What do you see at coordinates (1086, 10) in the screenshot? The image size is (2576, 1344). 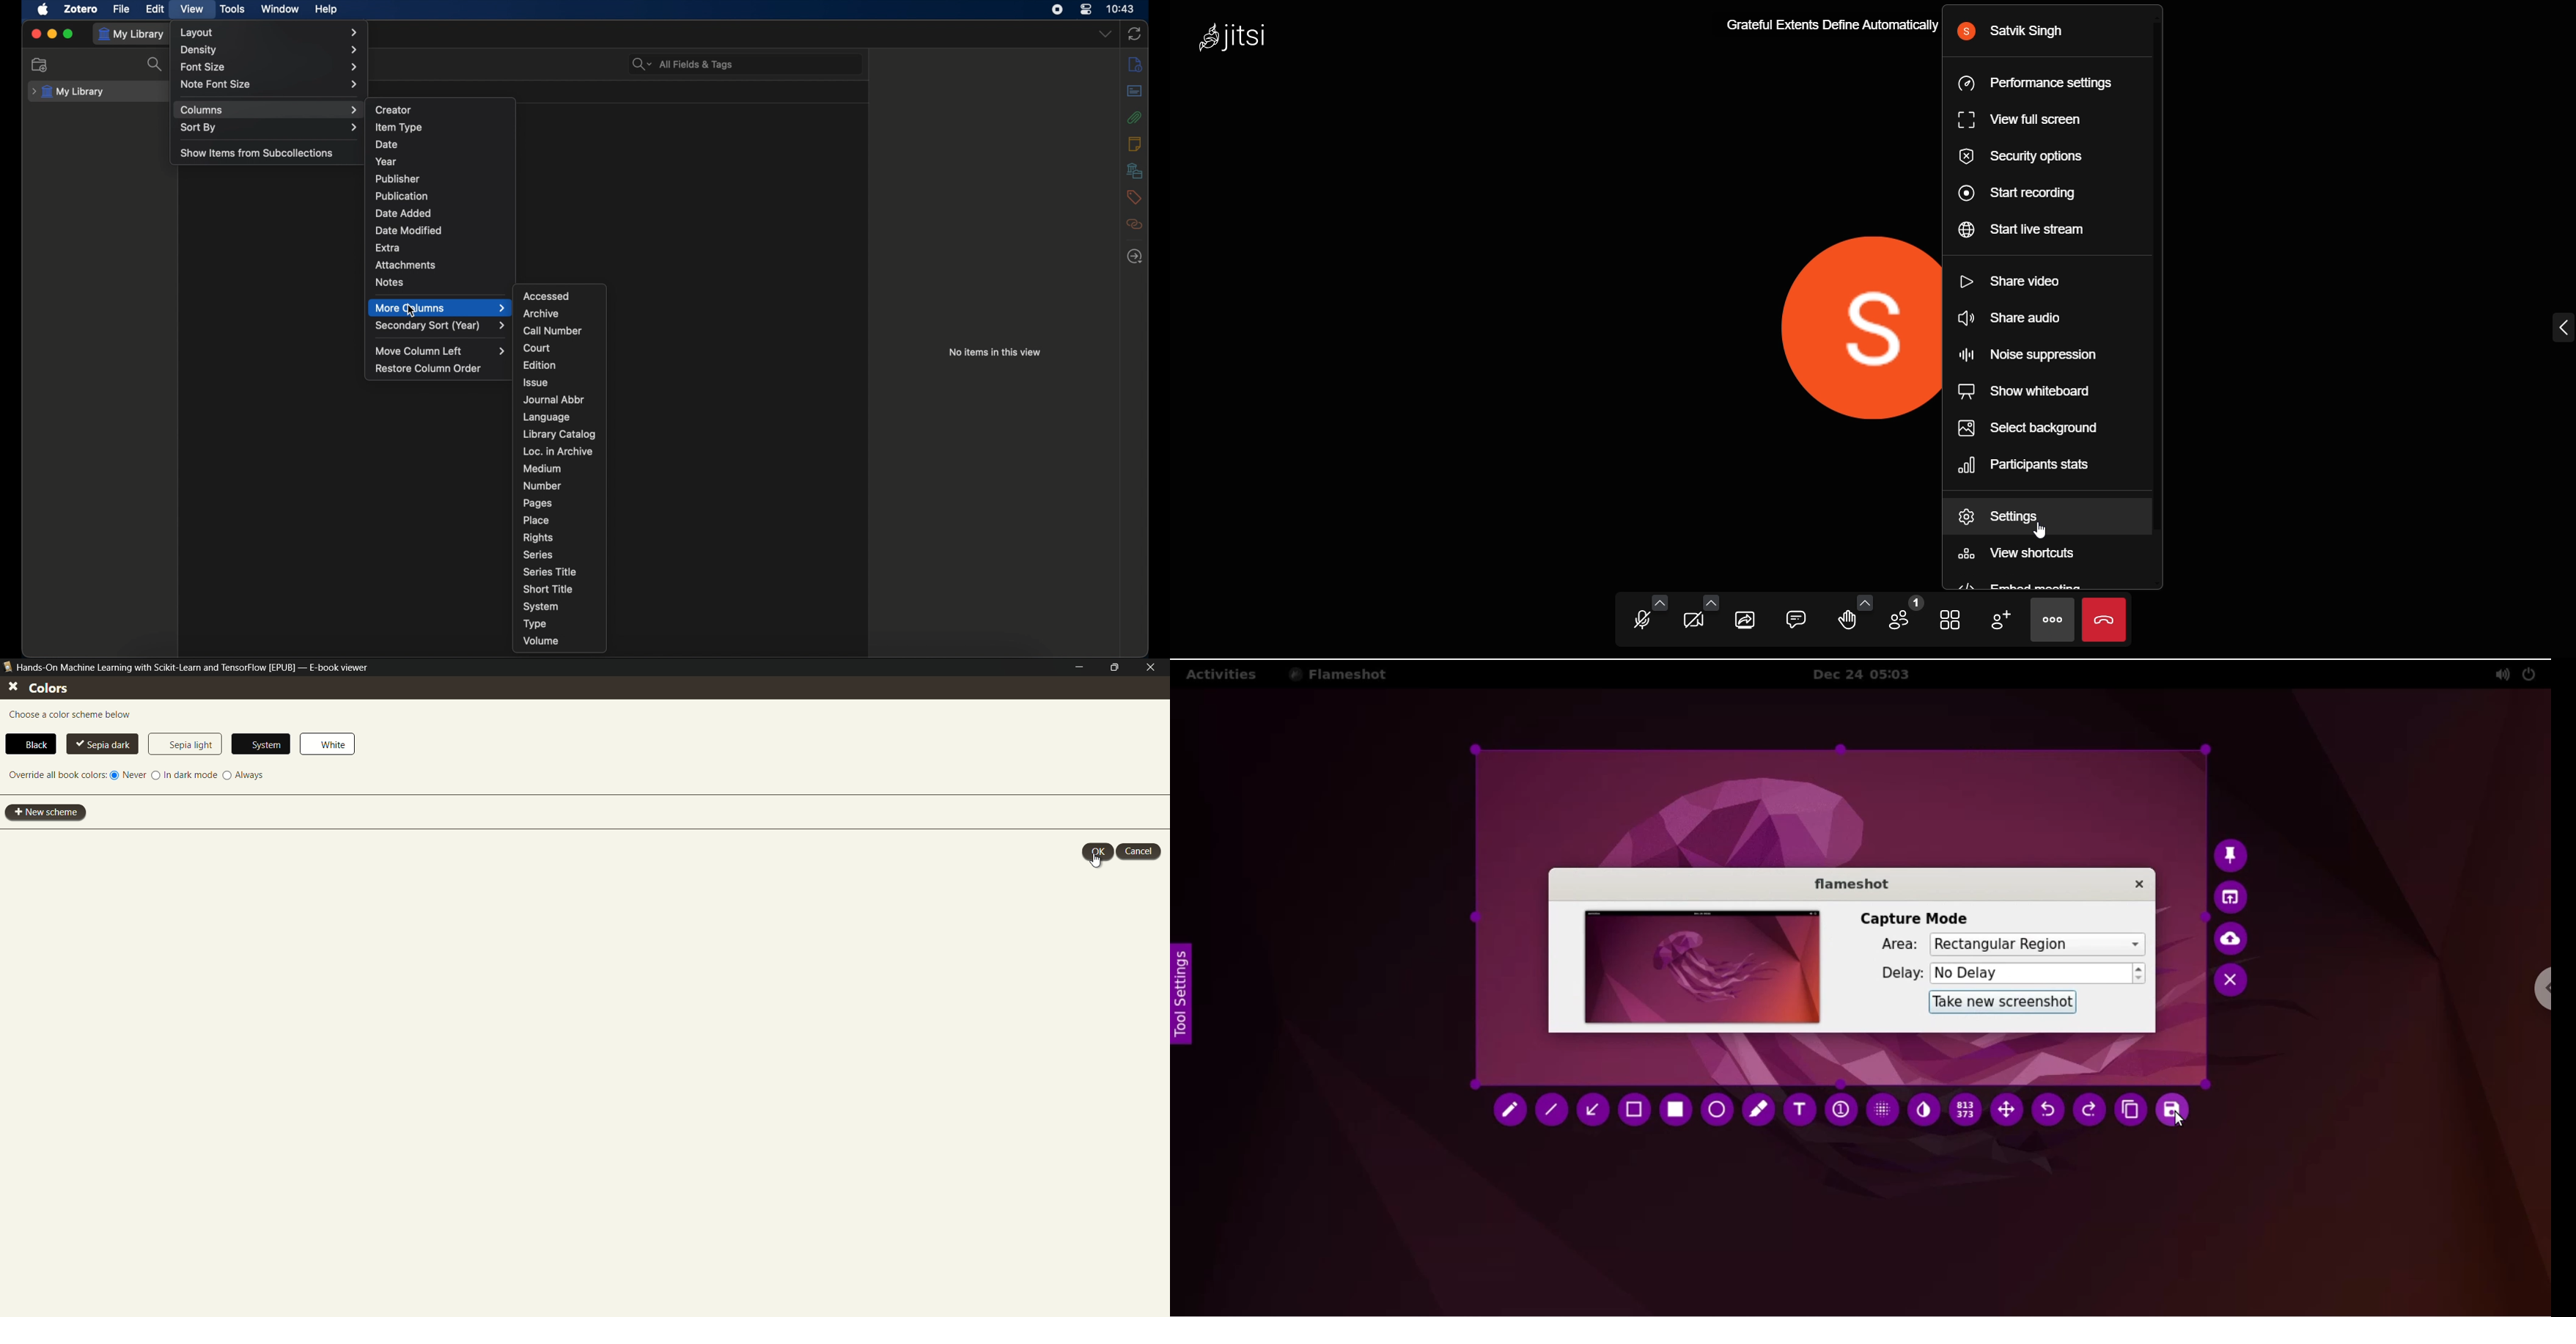 I see `control center` at bounding box center [1086, 10].